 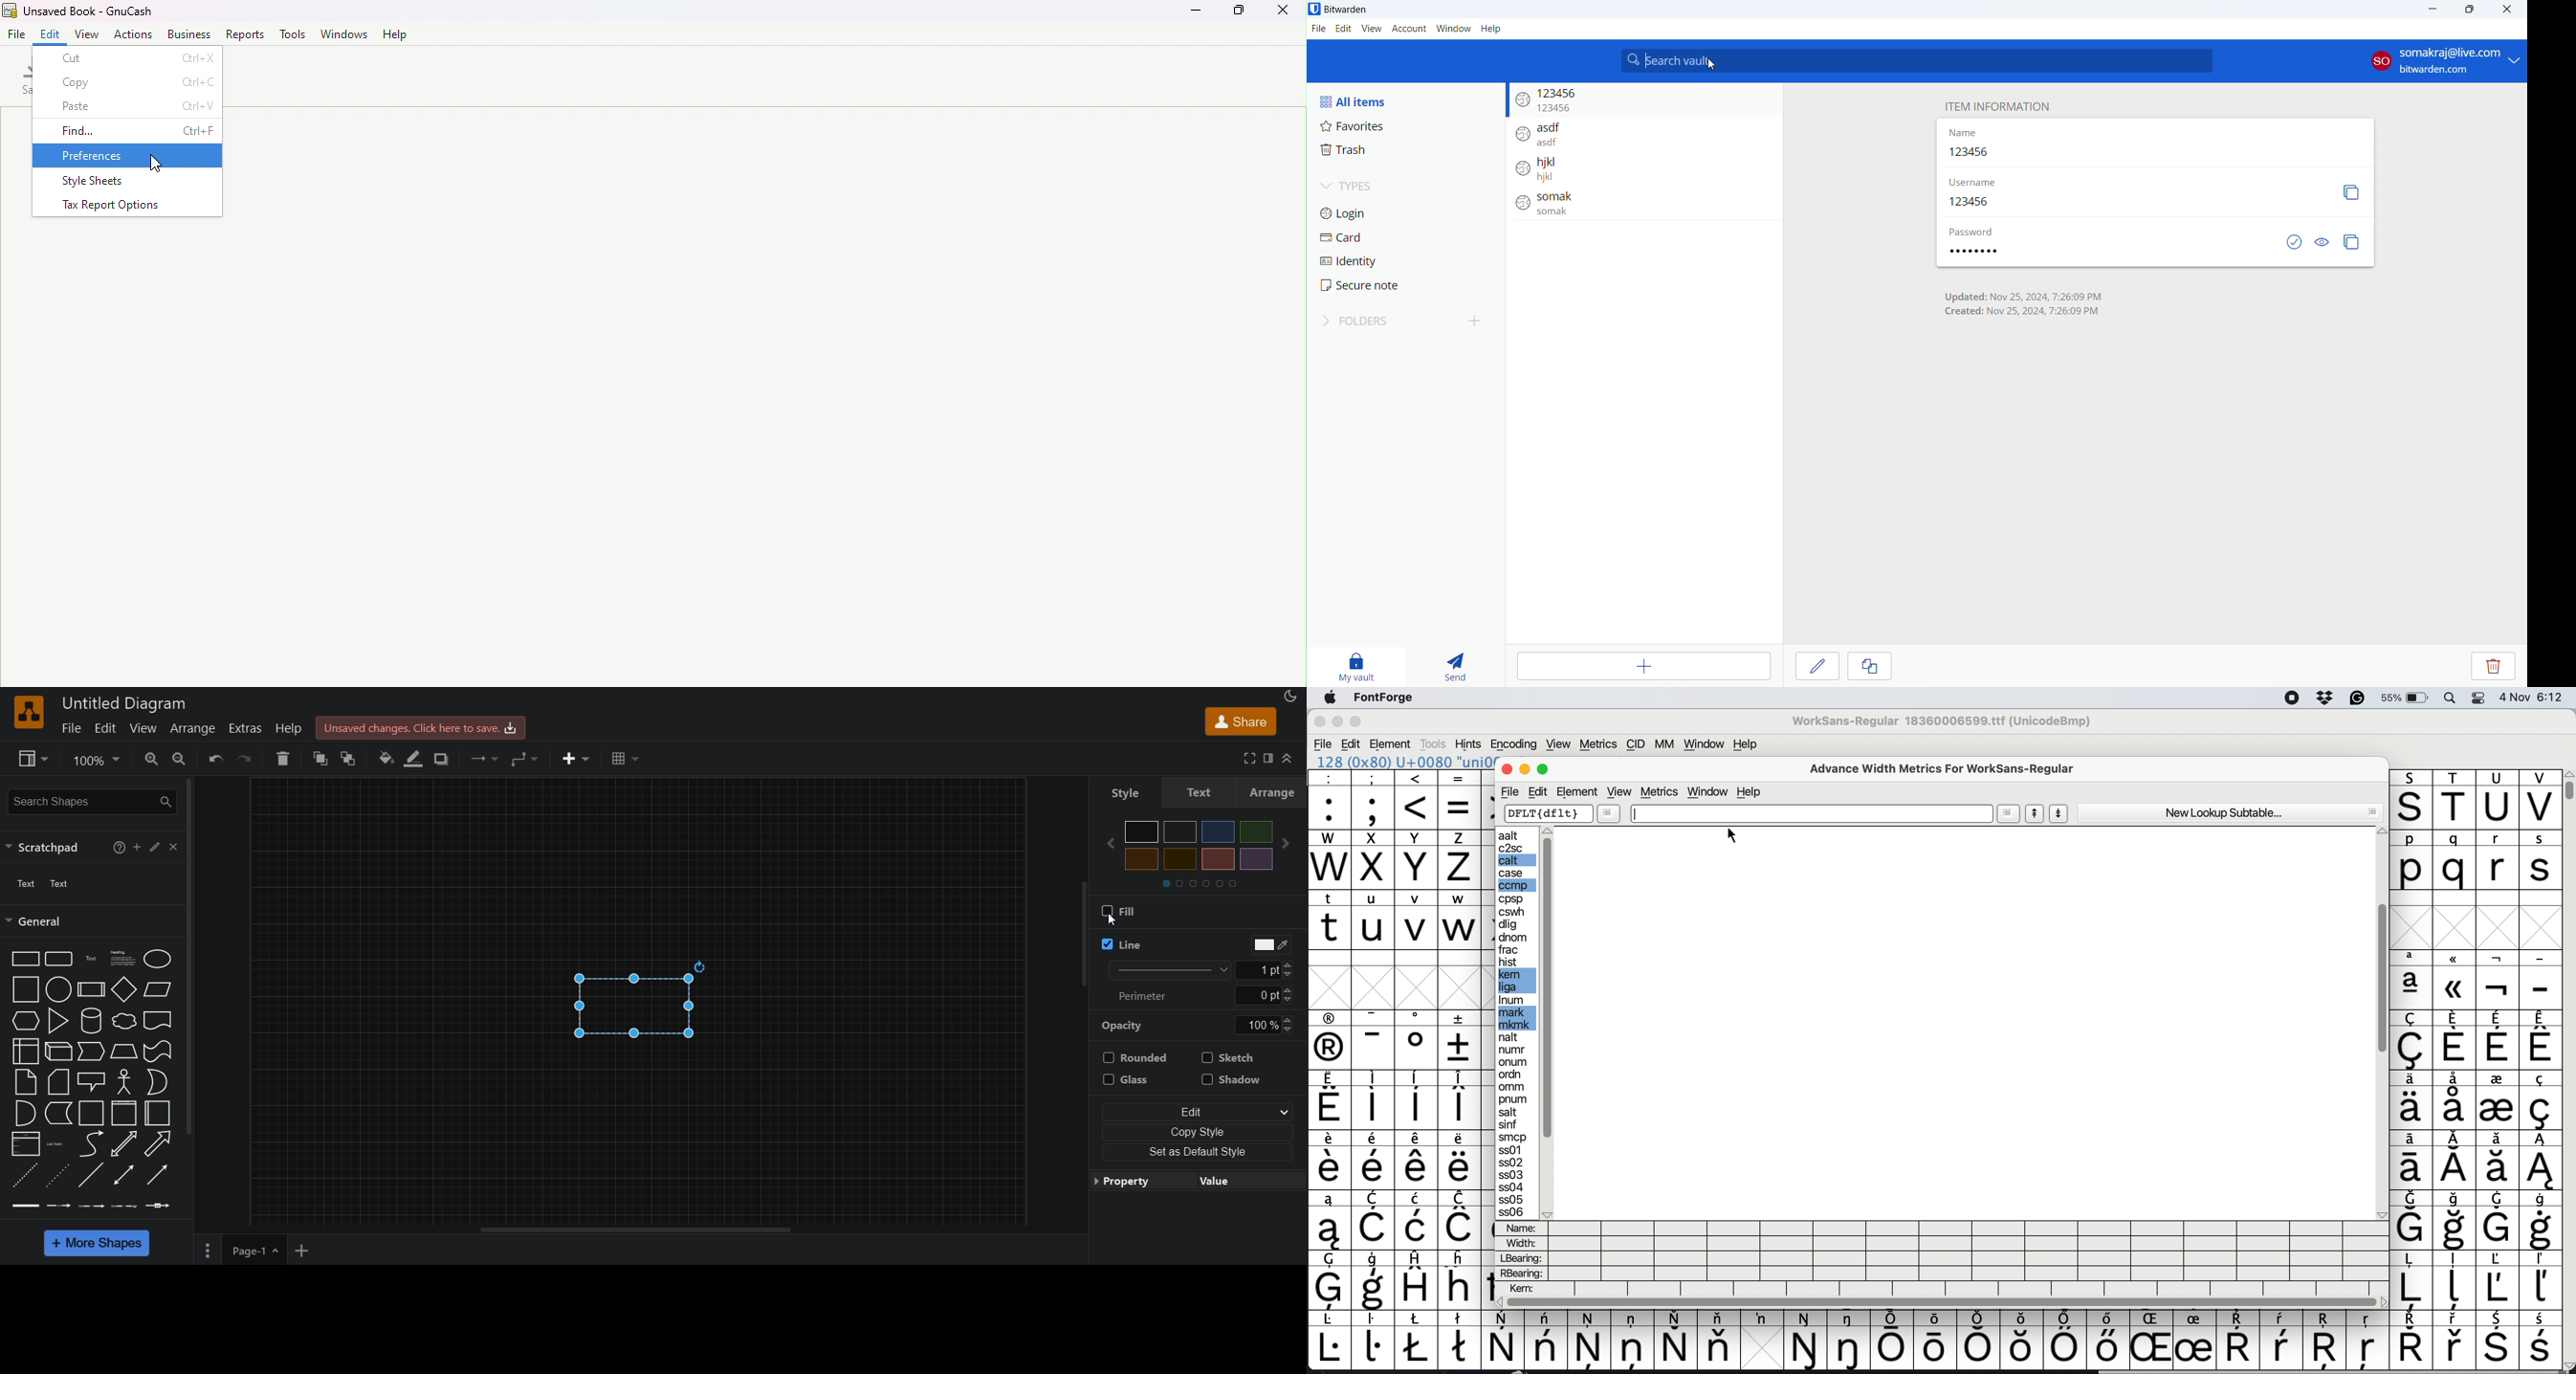 What do you see at coordinates (2432, 10) in the screenshot?
I see `minimize` at bounding box center [2432, 10].